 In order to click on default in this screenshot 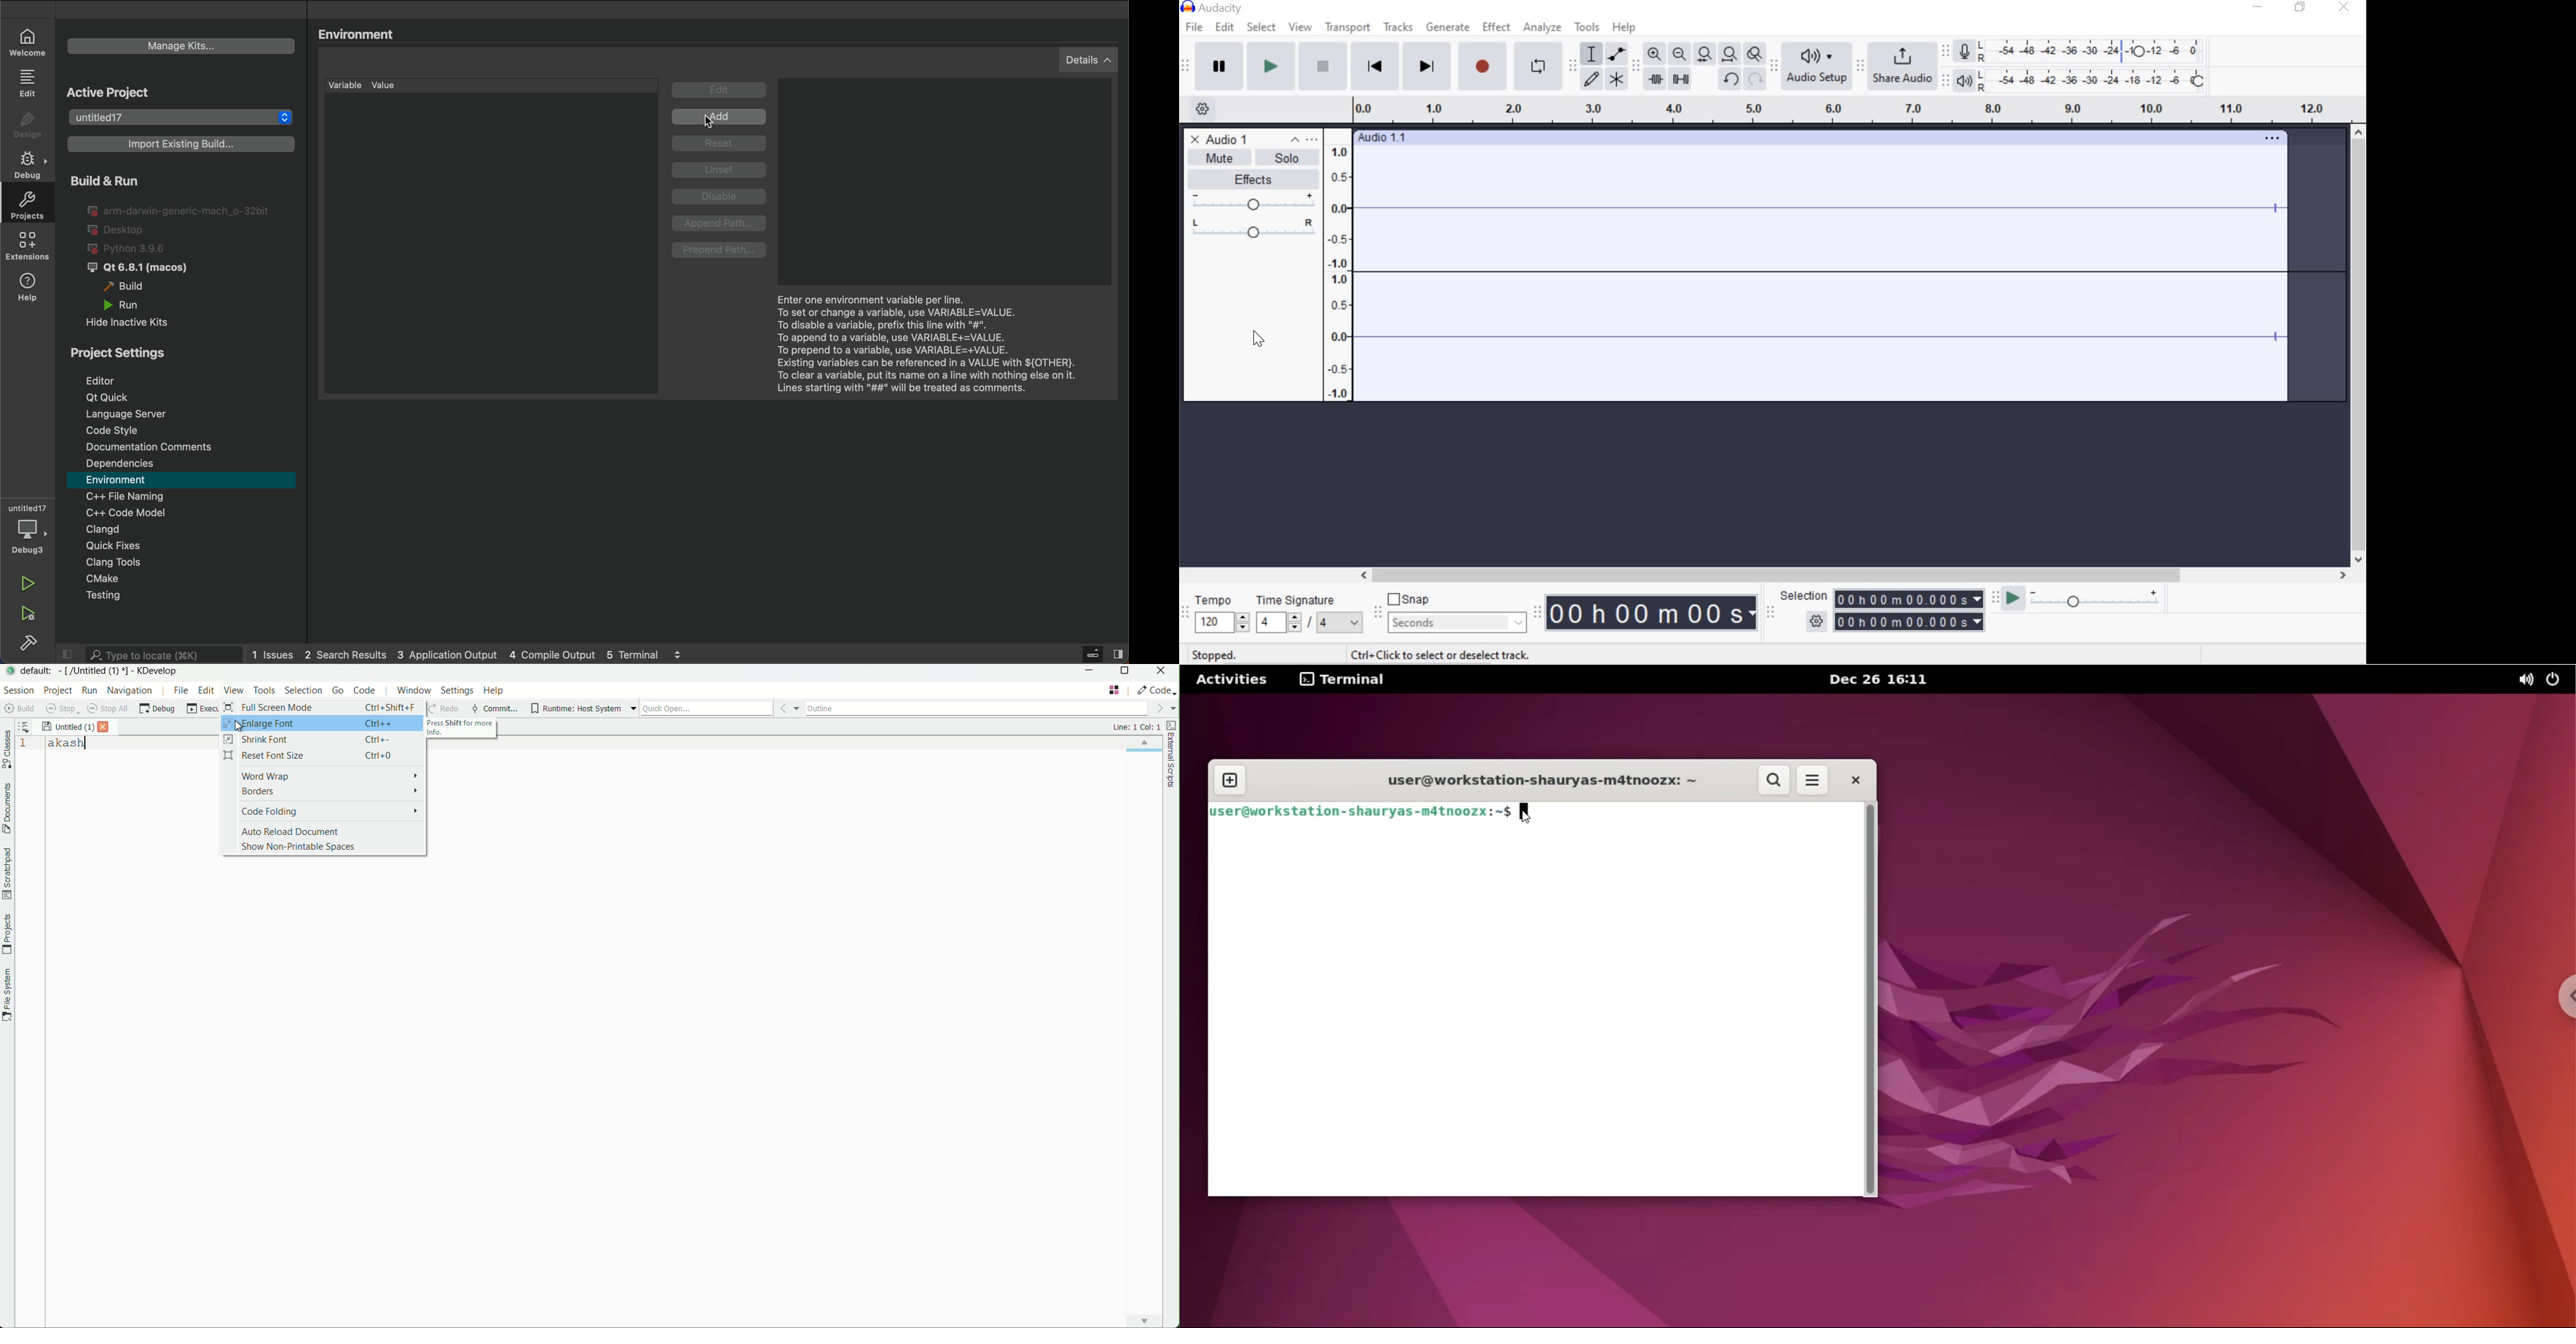, I will do `click(37, 671)`.